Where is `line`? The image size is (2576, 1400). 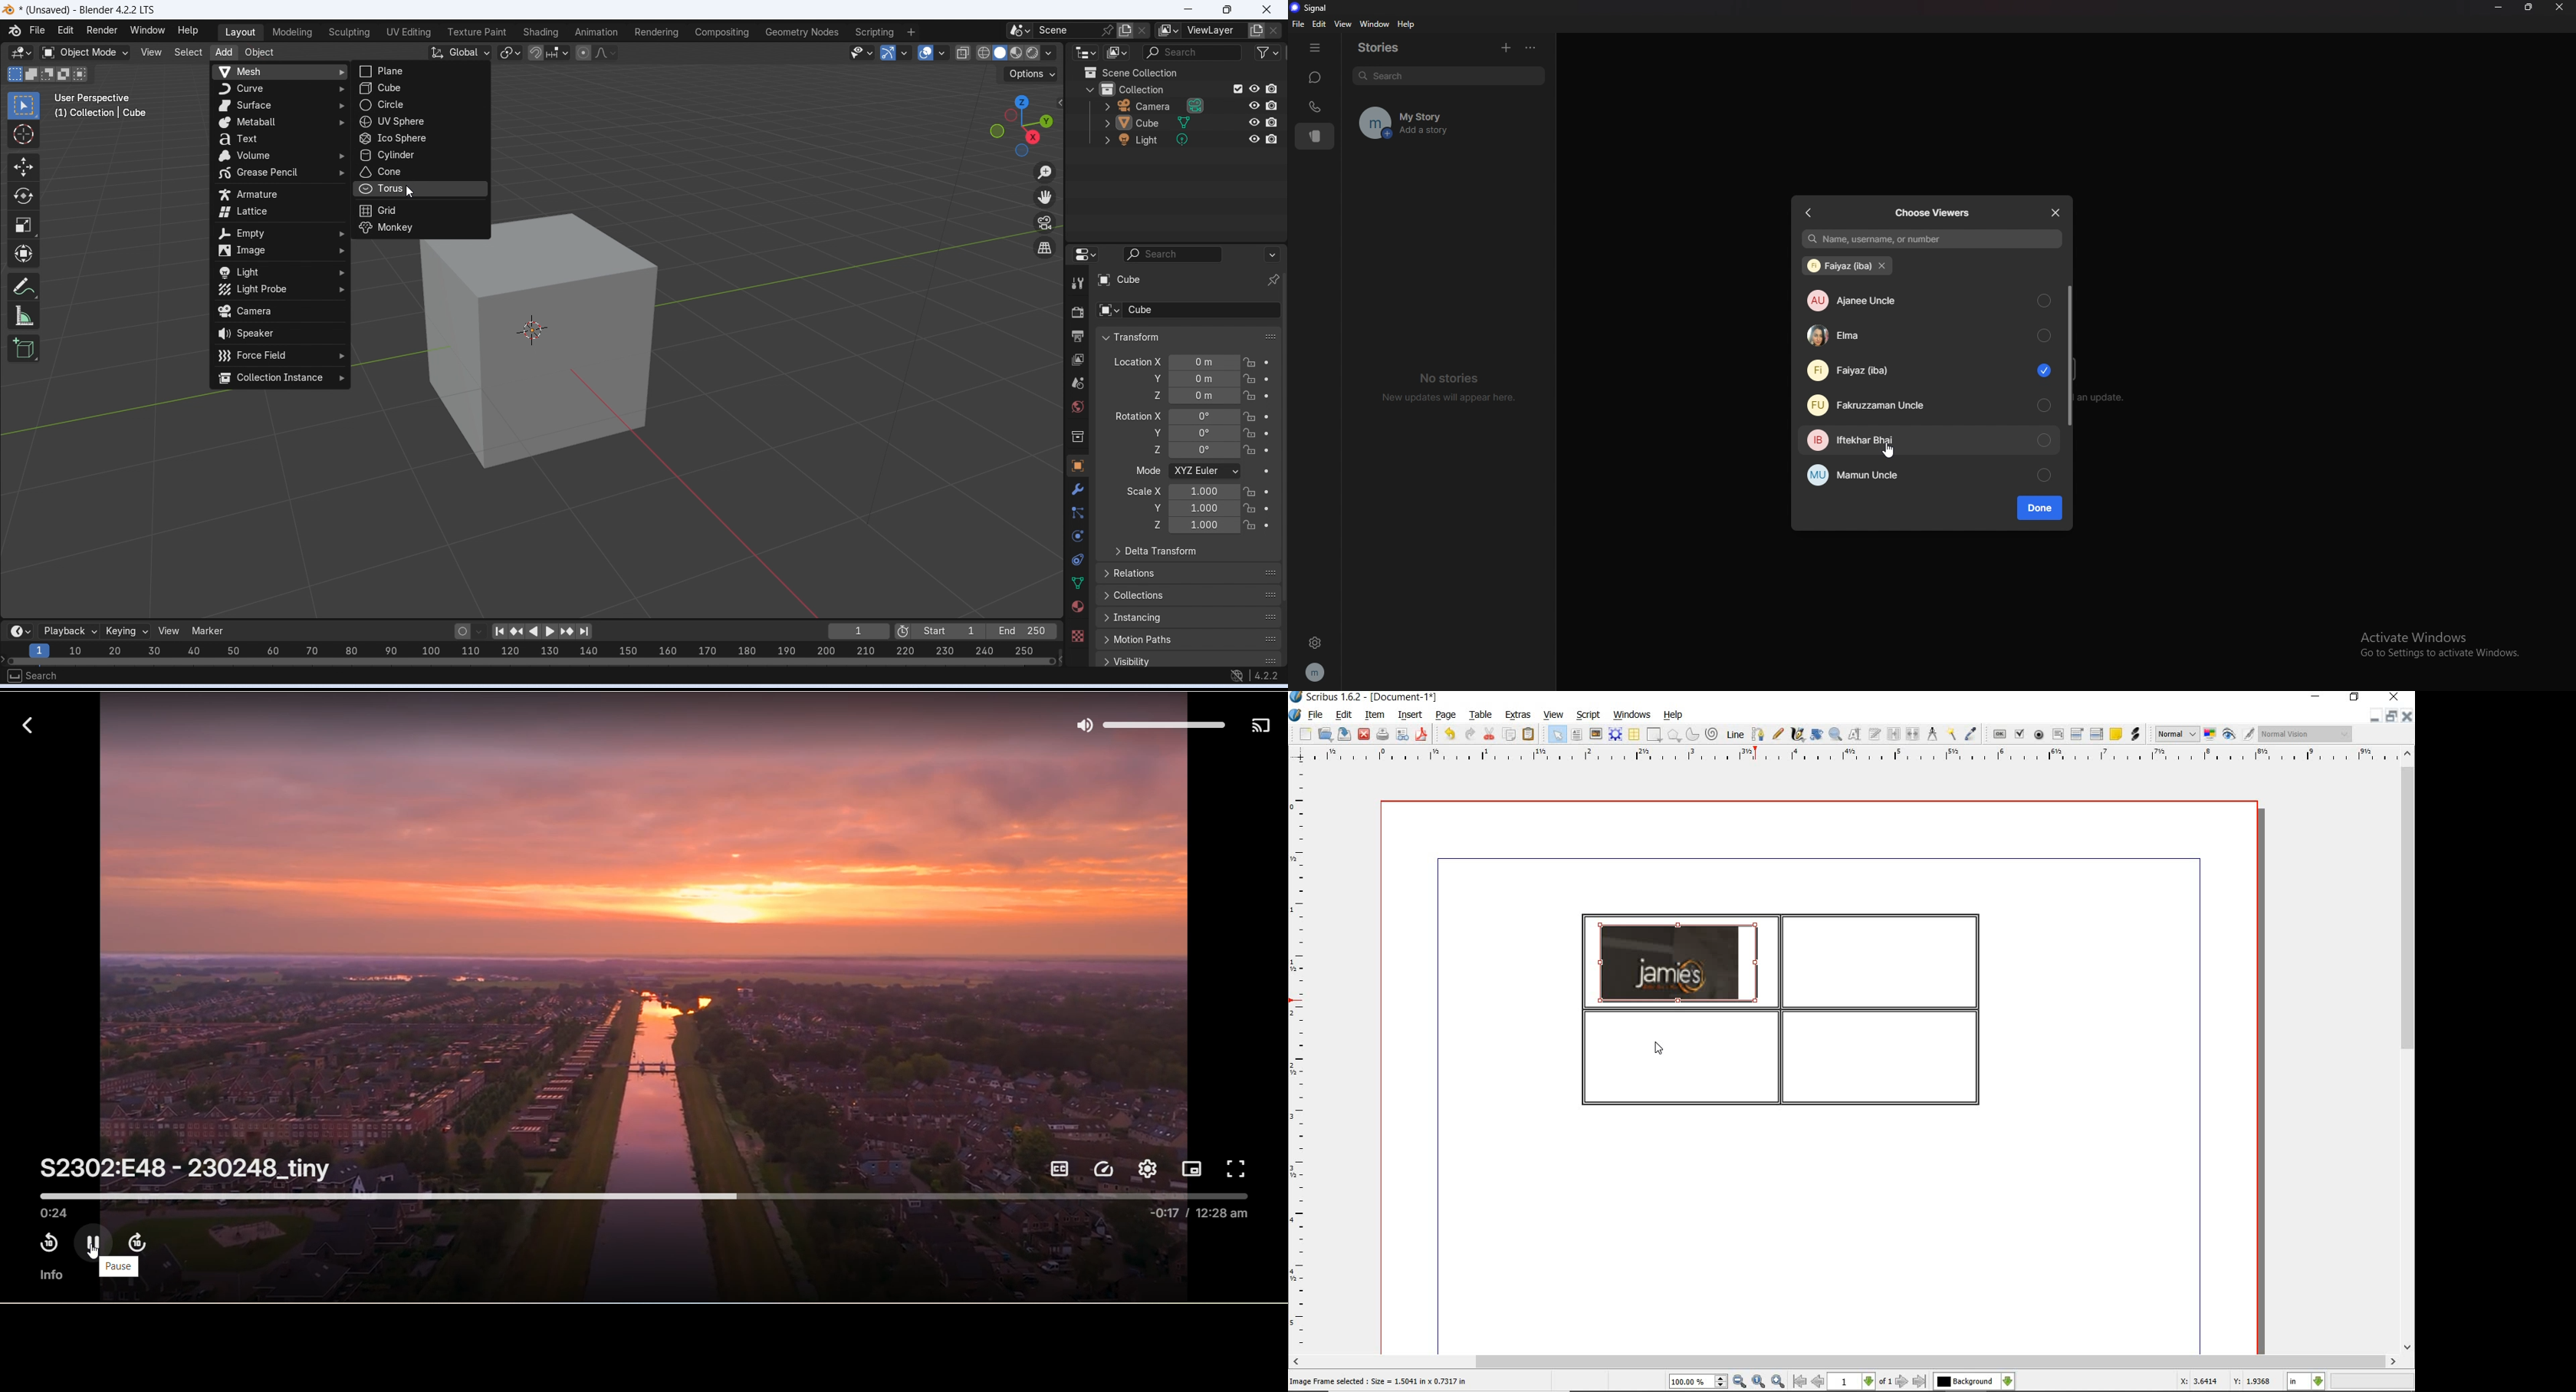 line is located at coordinates (1736, 733).